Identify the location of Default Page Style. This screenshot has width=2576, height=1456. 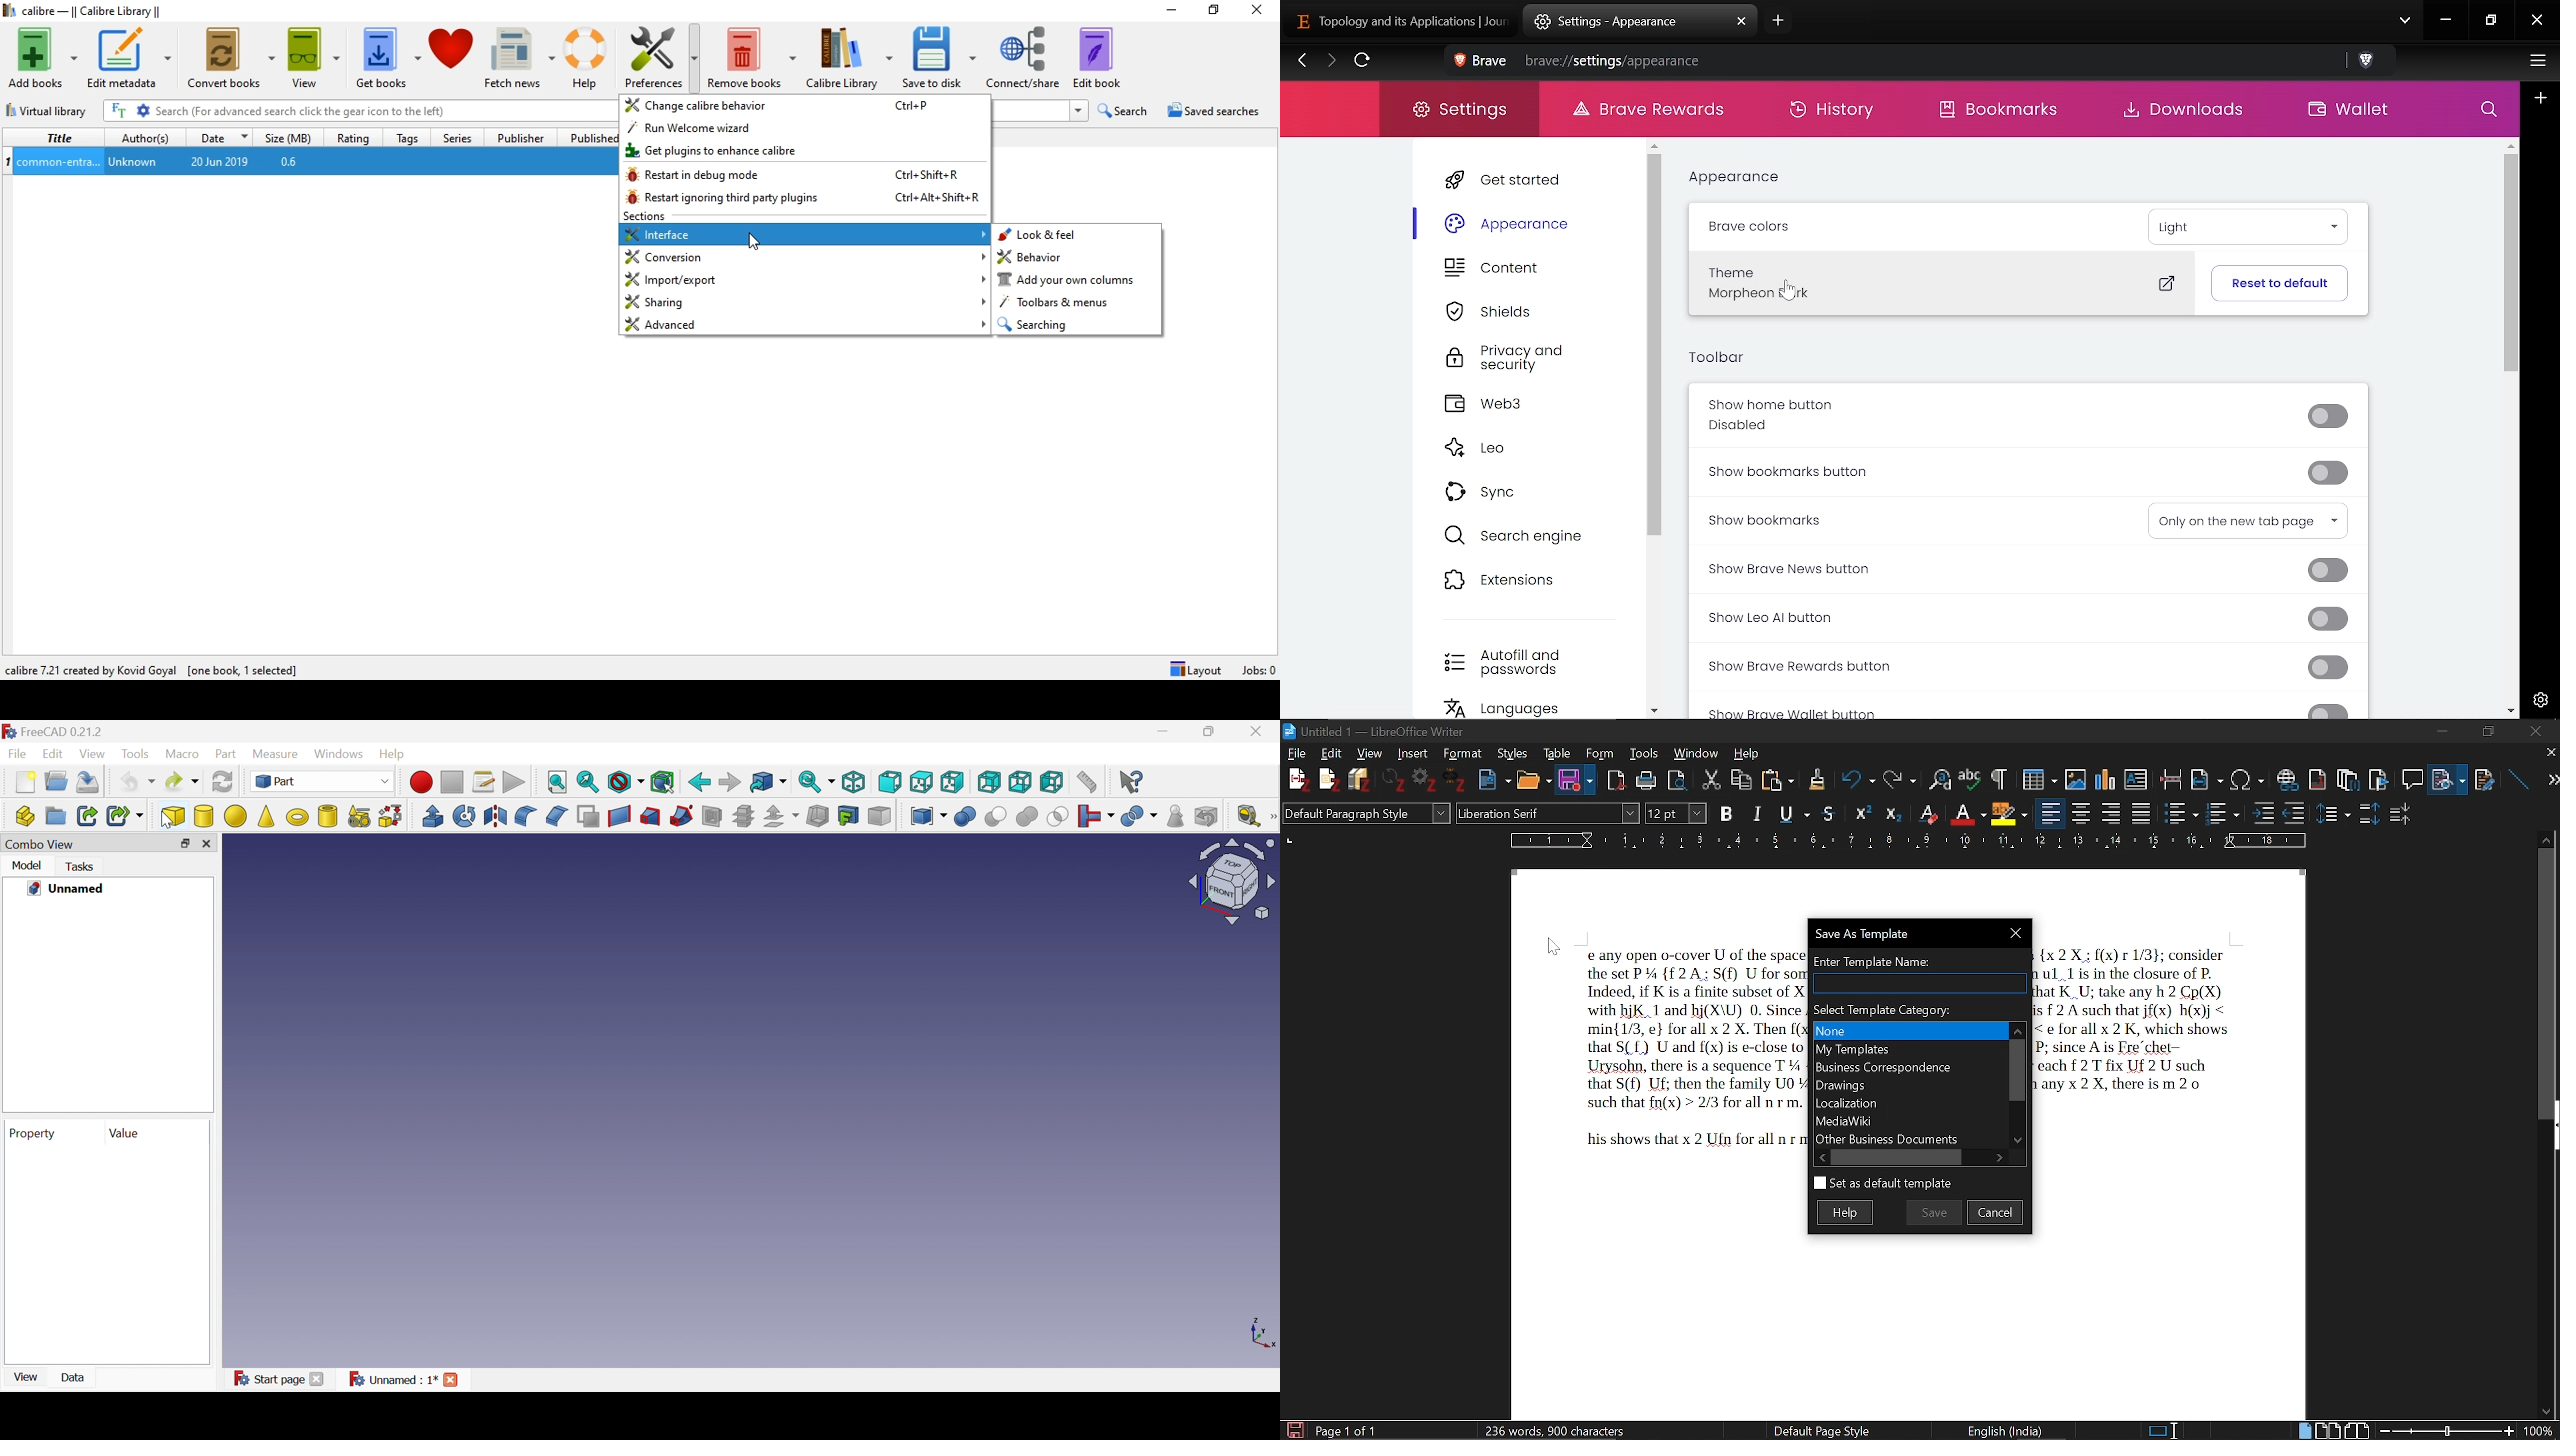
(1821, 1430).